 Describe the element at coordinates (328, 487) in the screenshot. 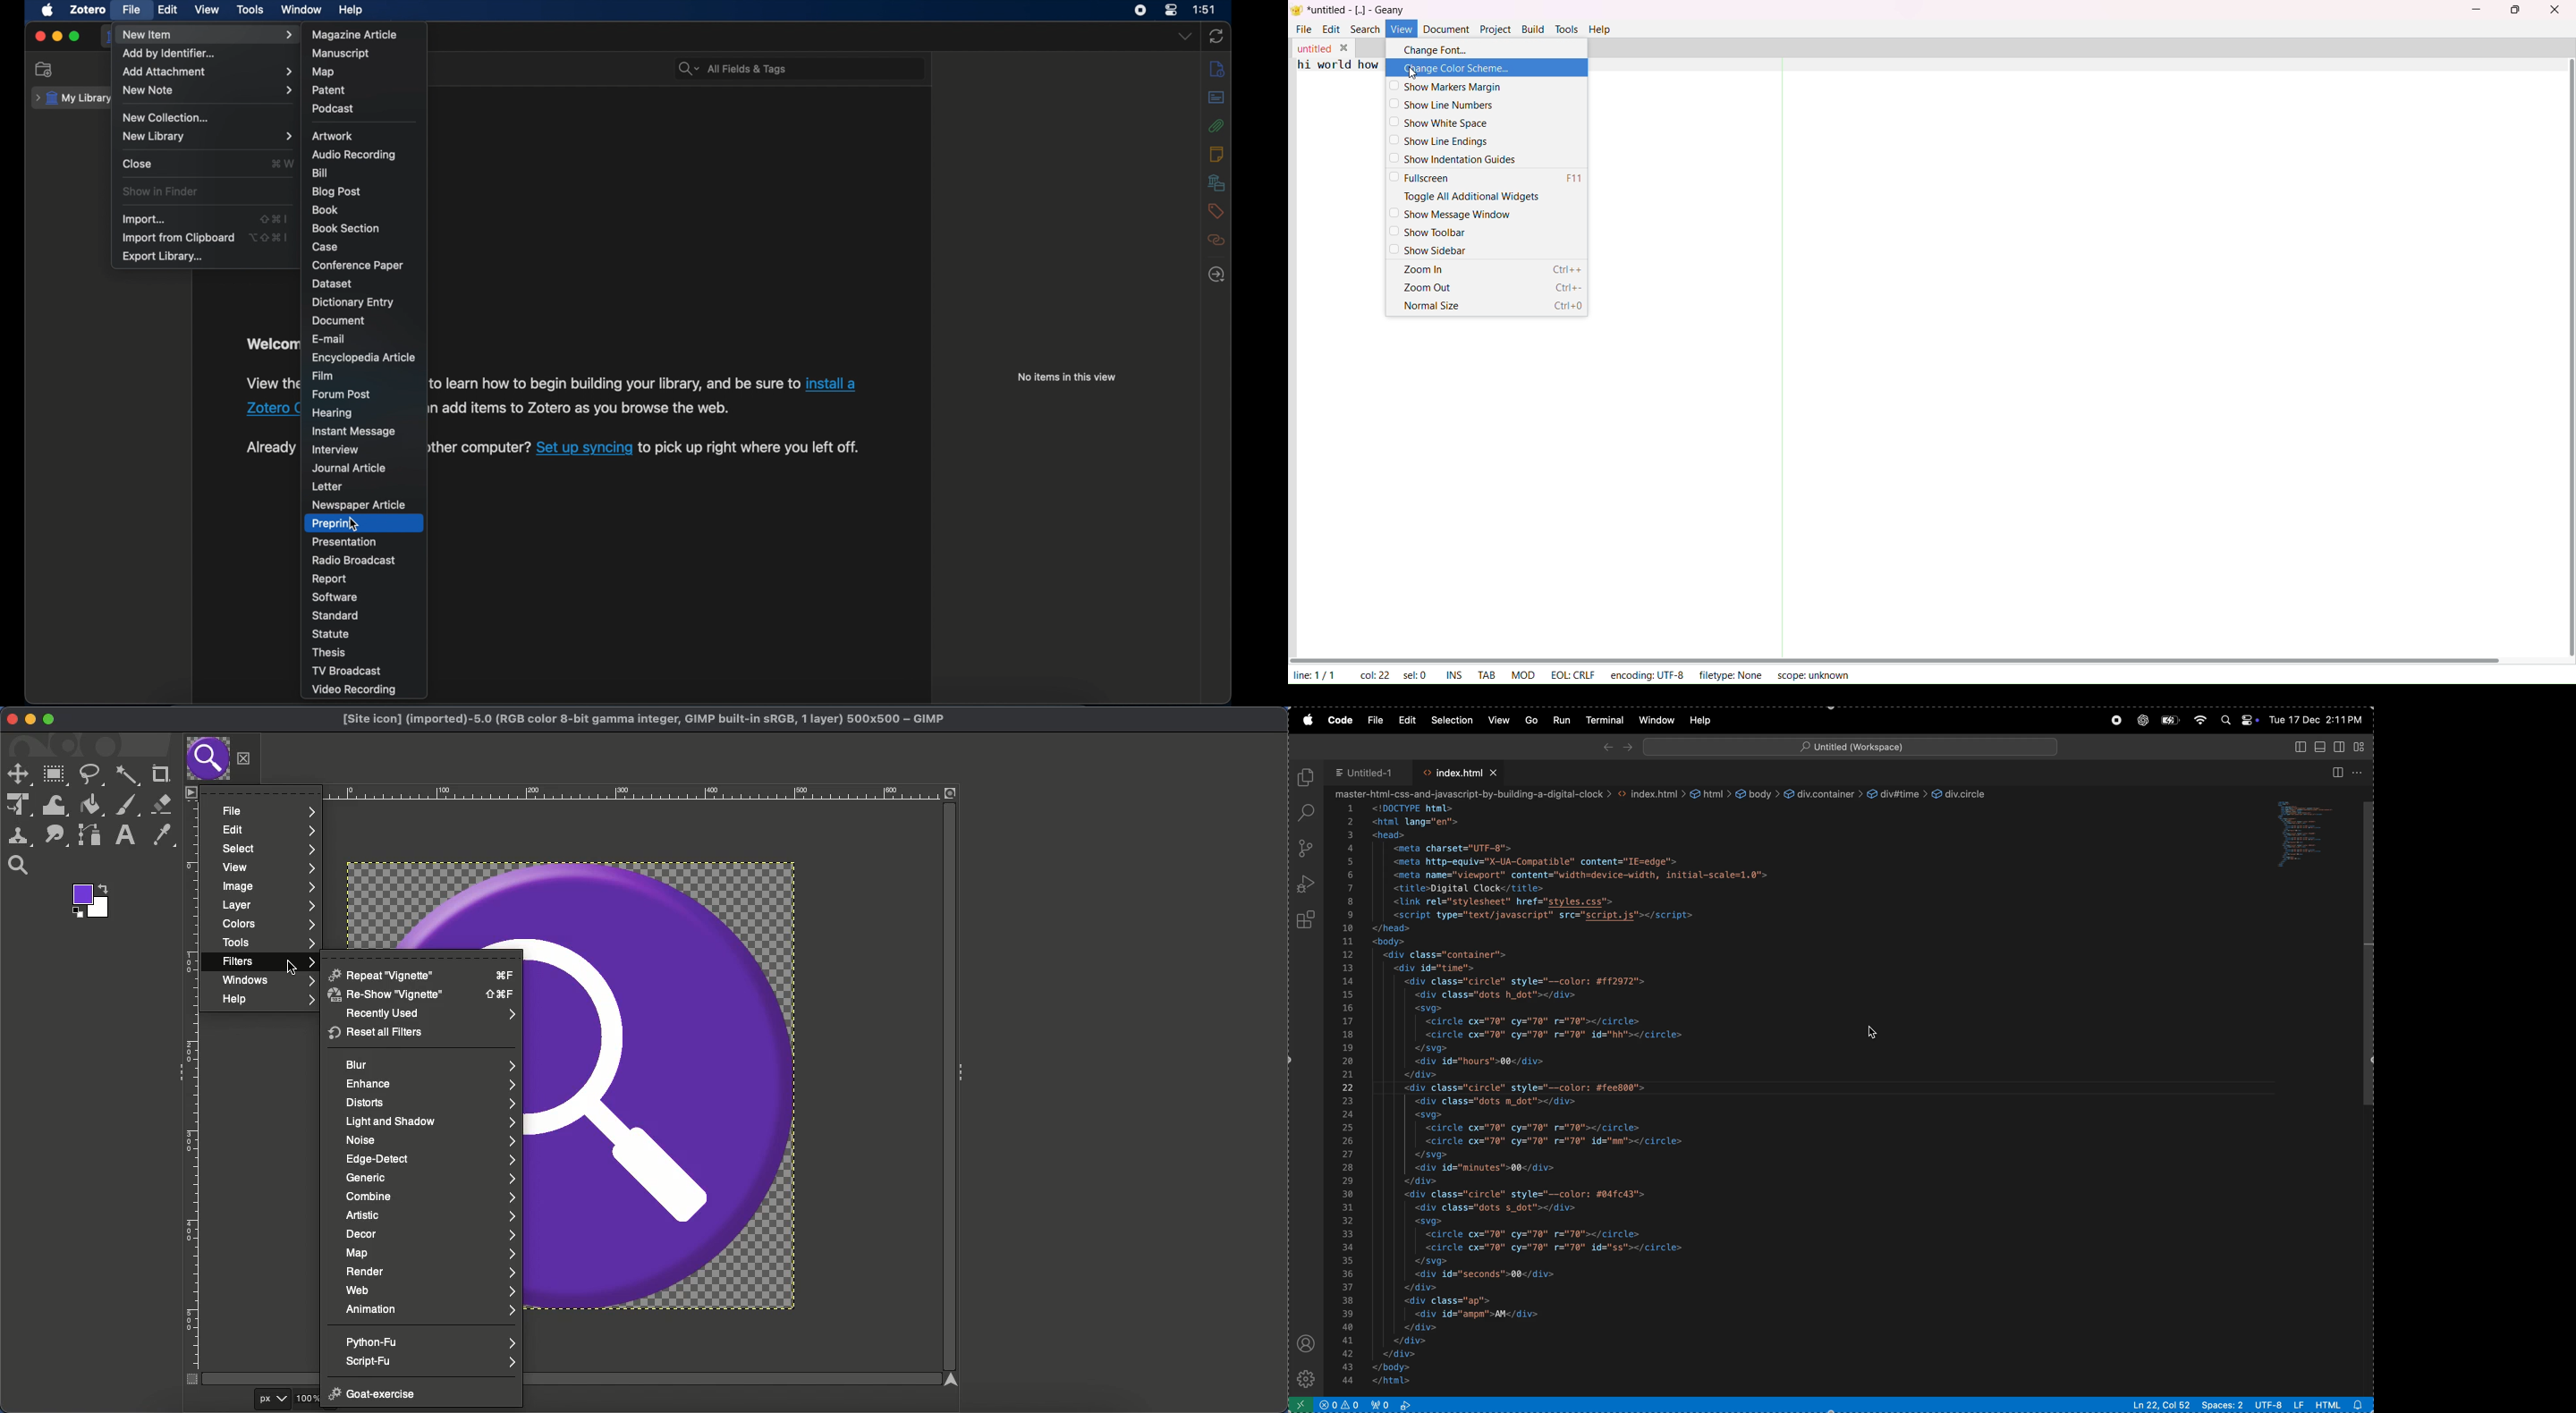

I see `letter` at that location.